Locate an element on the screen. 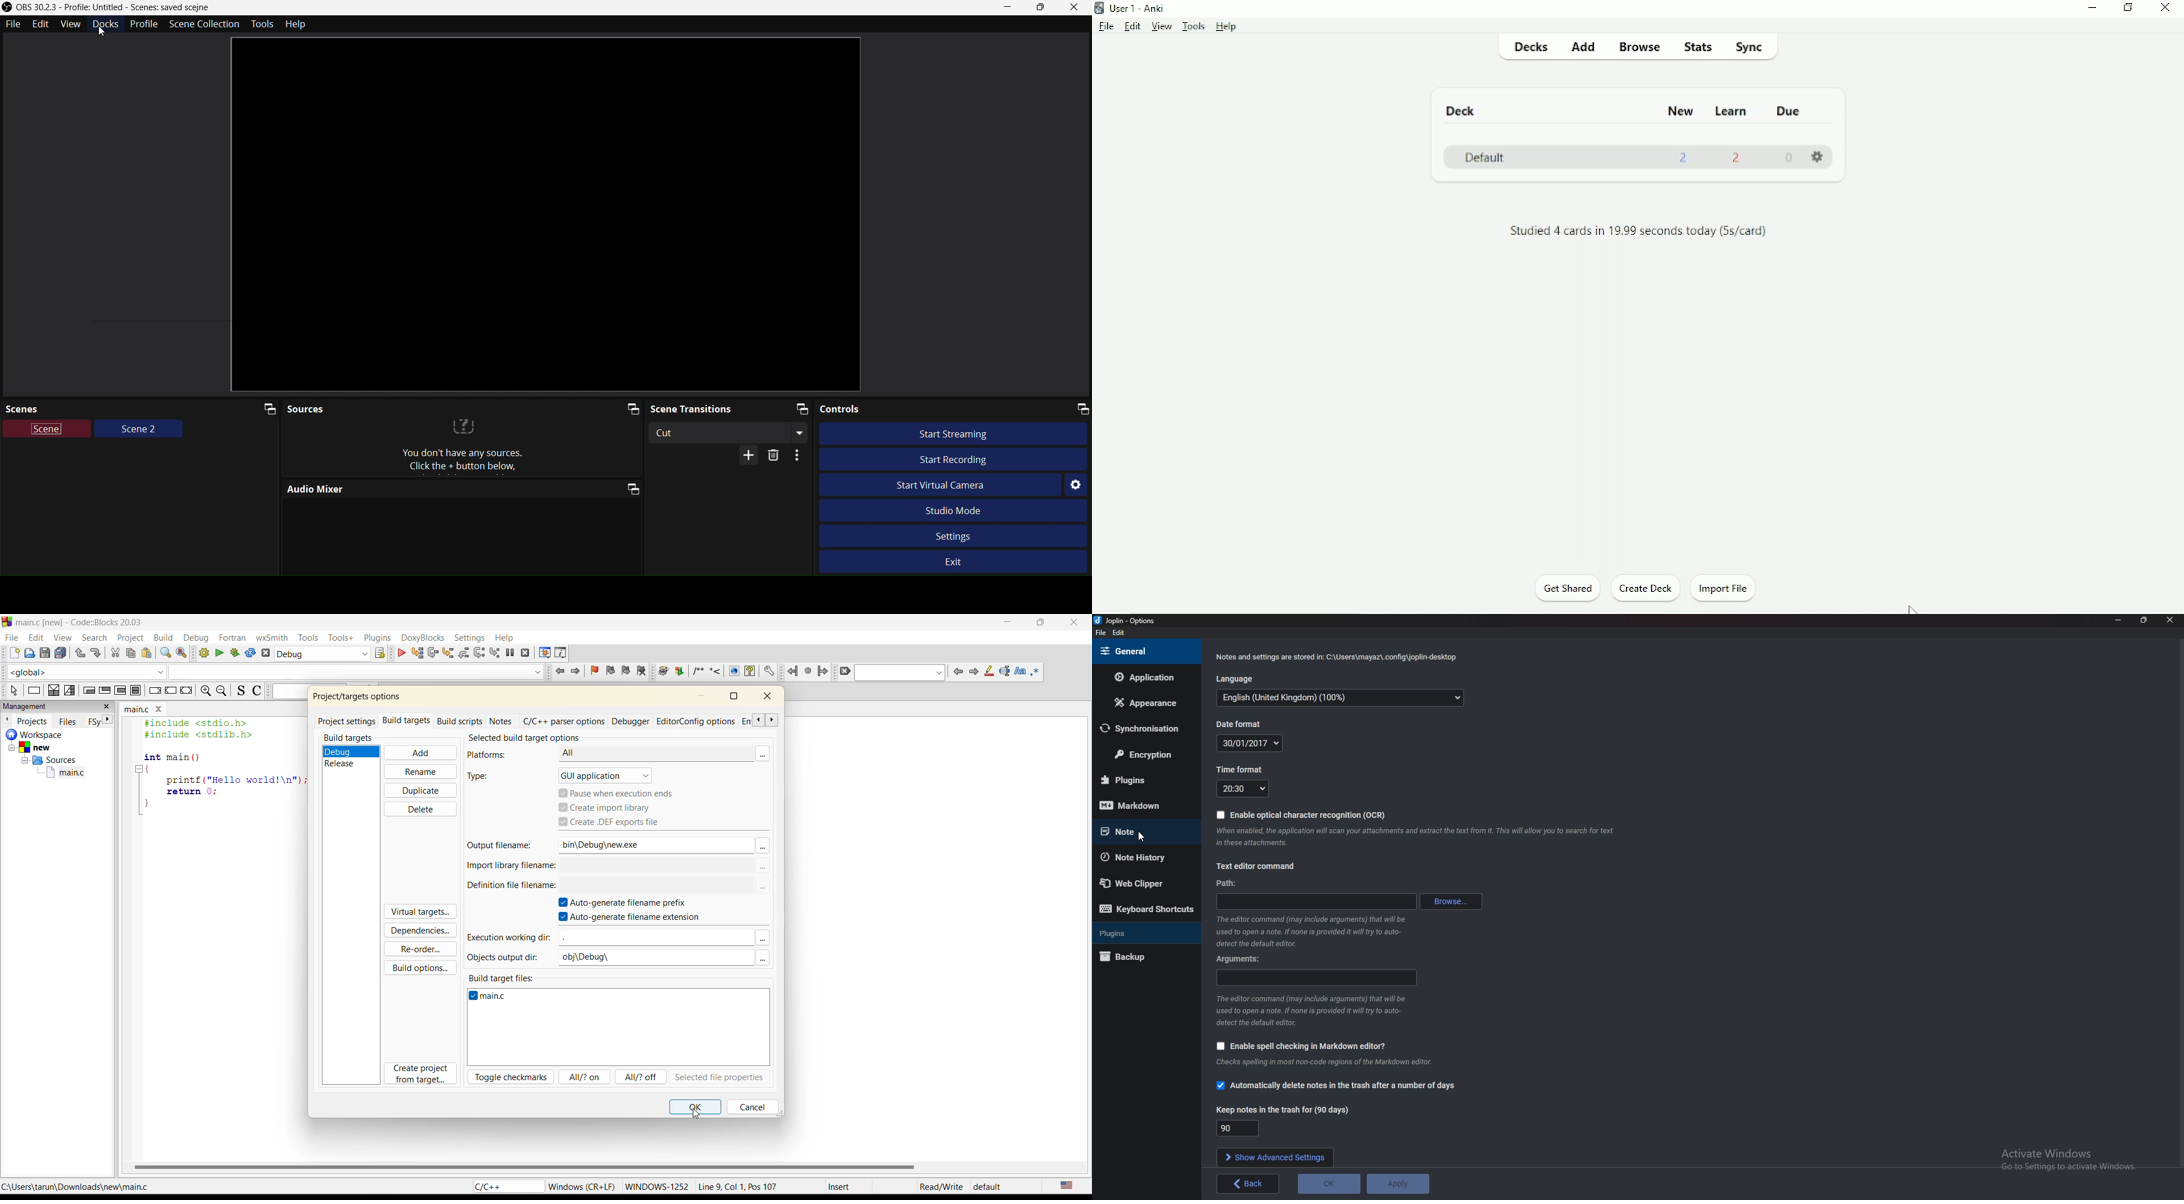 The width and height of the screenshot is (2184, 1204). Run HTML Help documentation is located at coordinates (751, 671).